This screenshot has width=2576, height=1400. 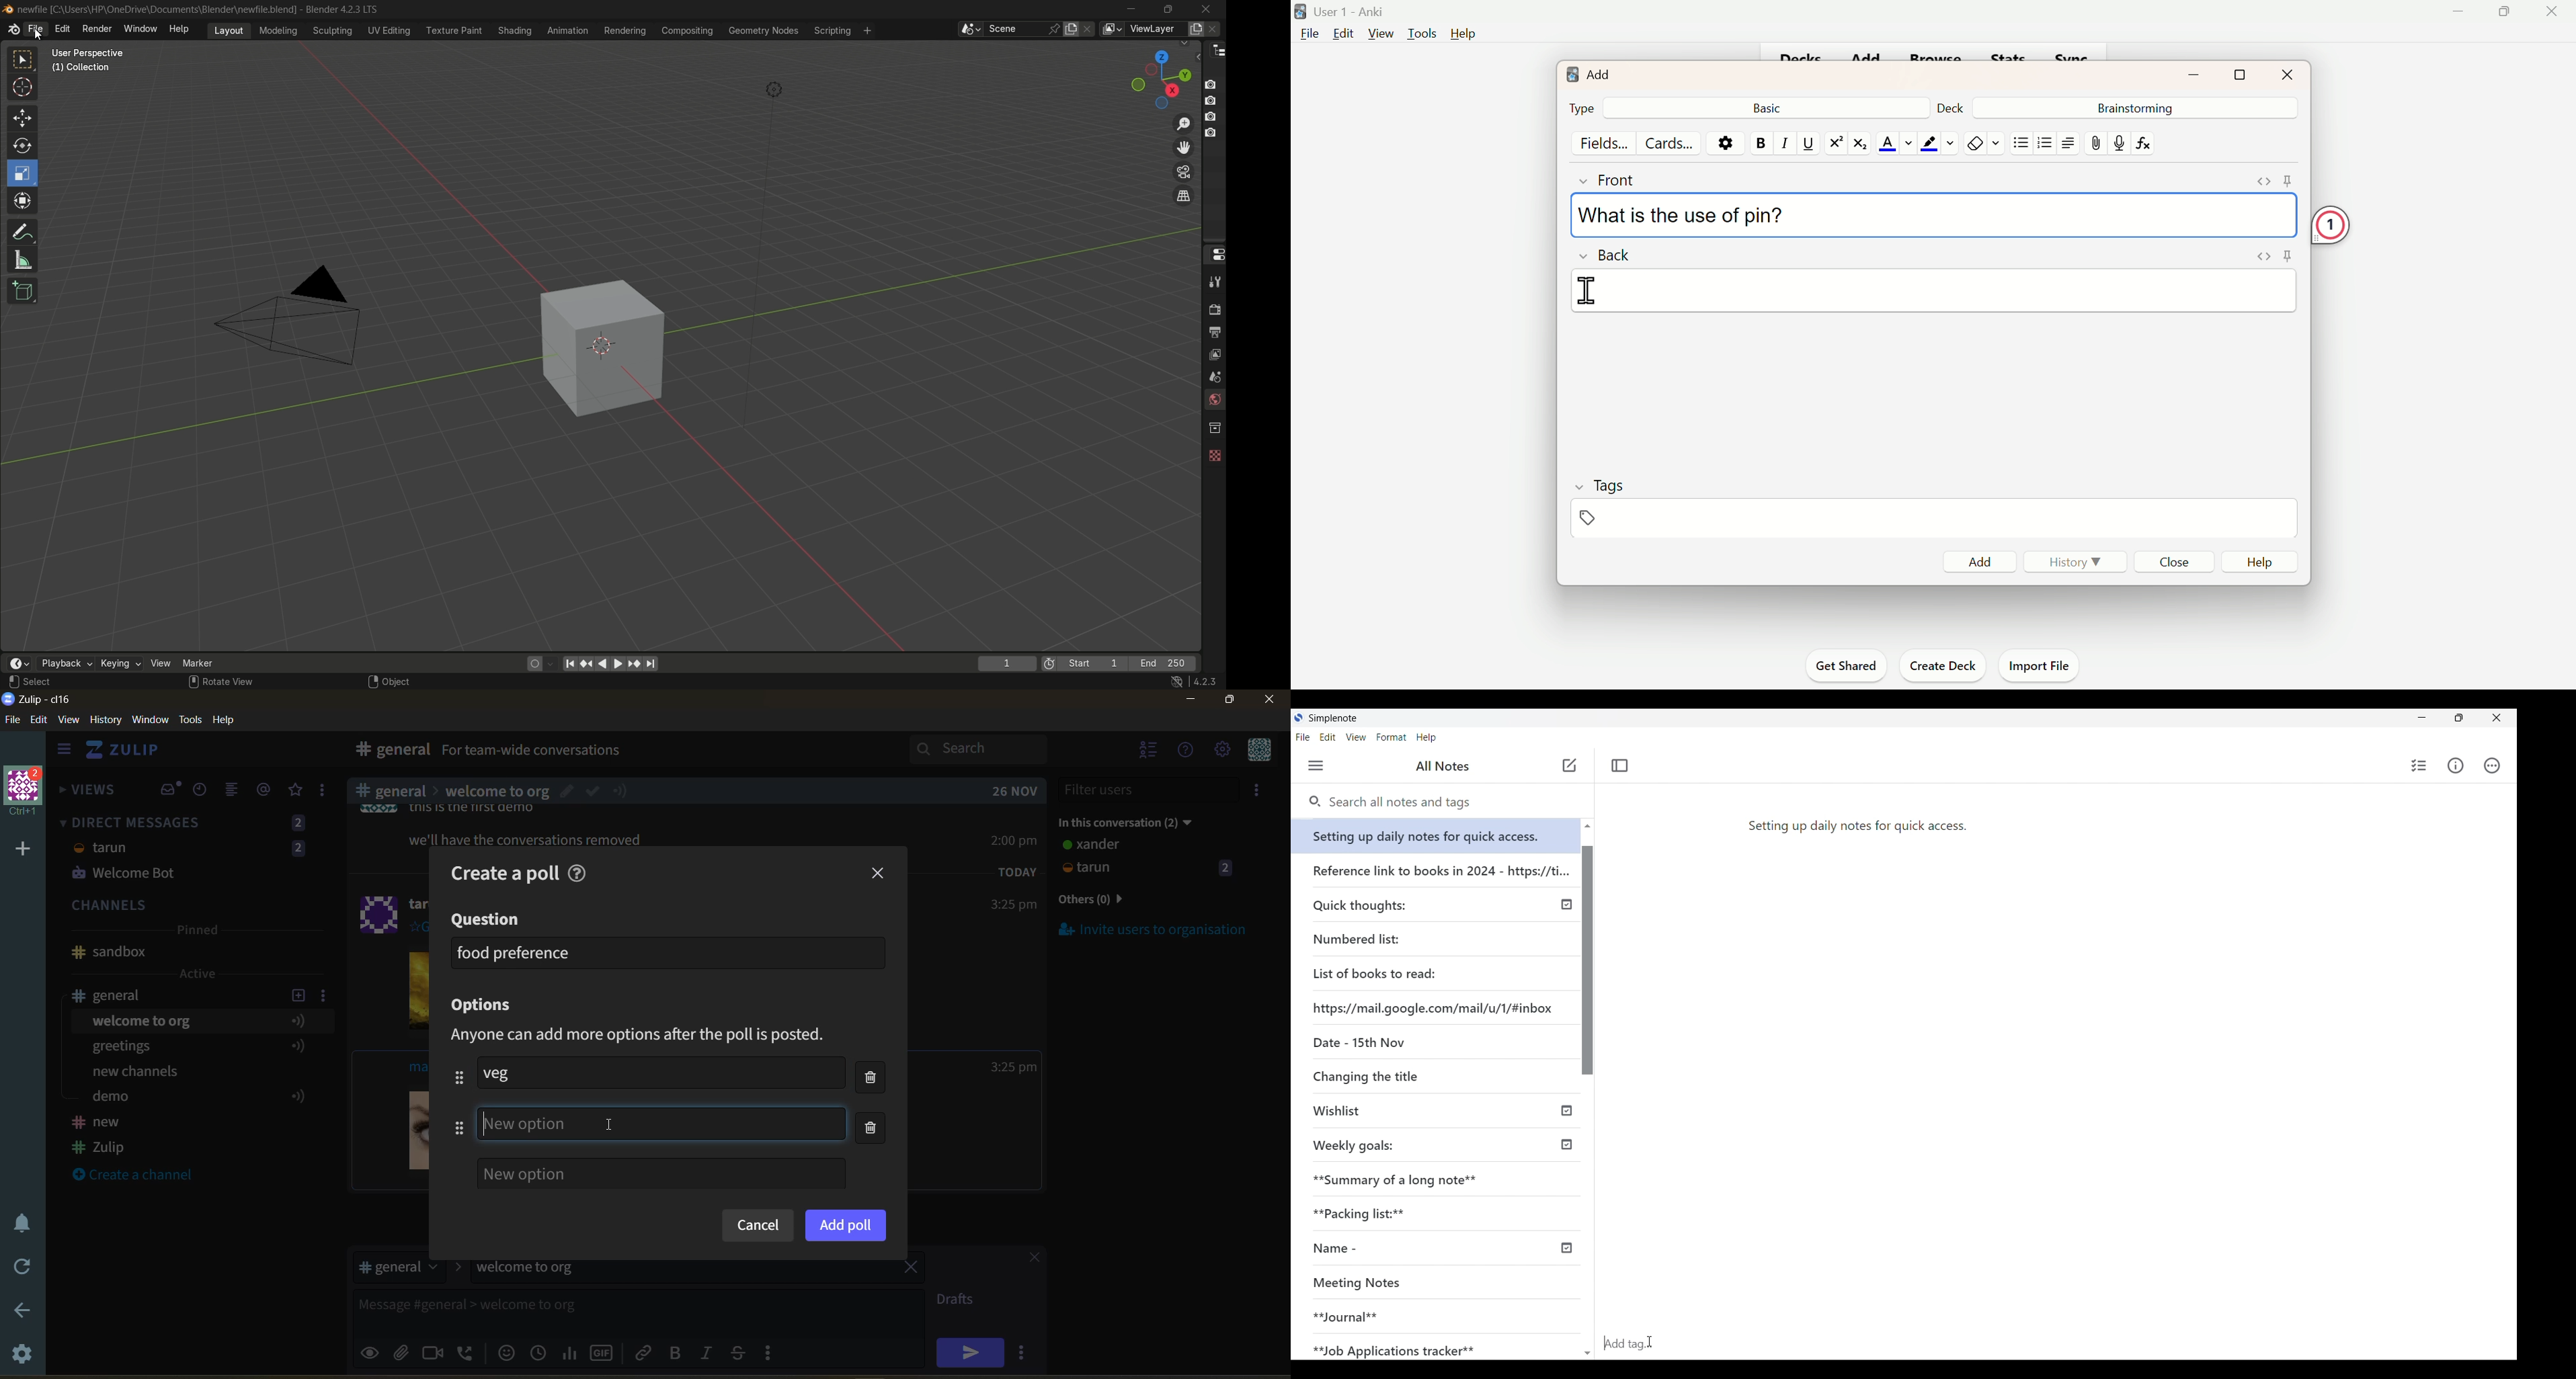 What do you see at coordinates (662, 1123) in the screenshot?
I see `typing` at bounding box center [662, 1123].